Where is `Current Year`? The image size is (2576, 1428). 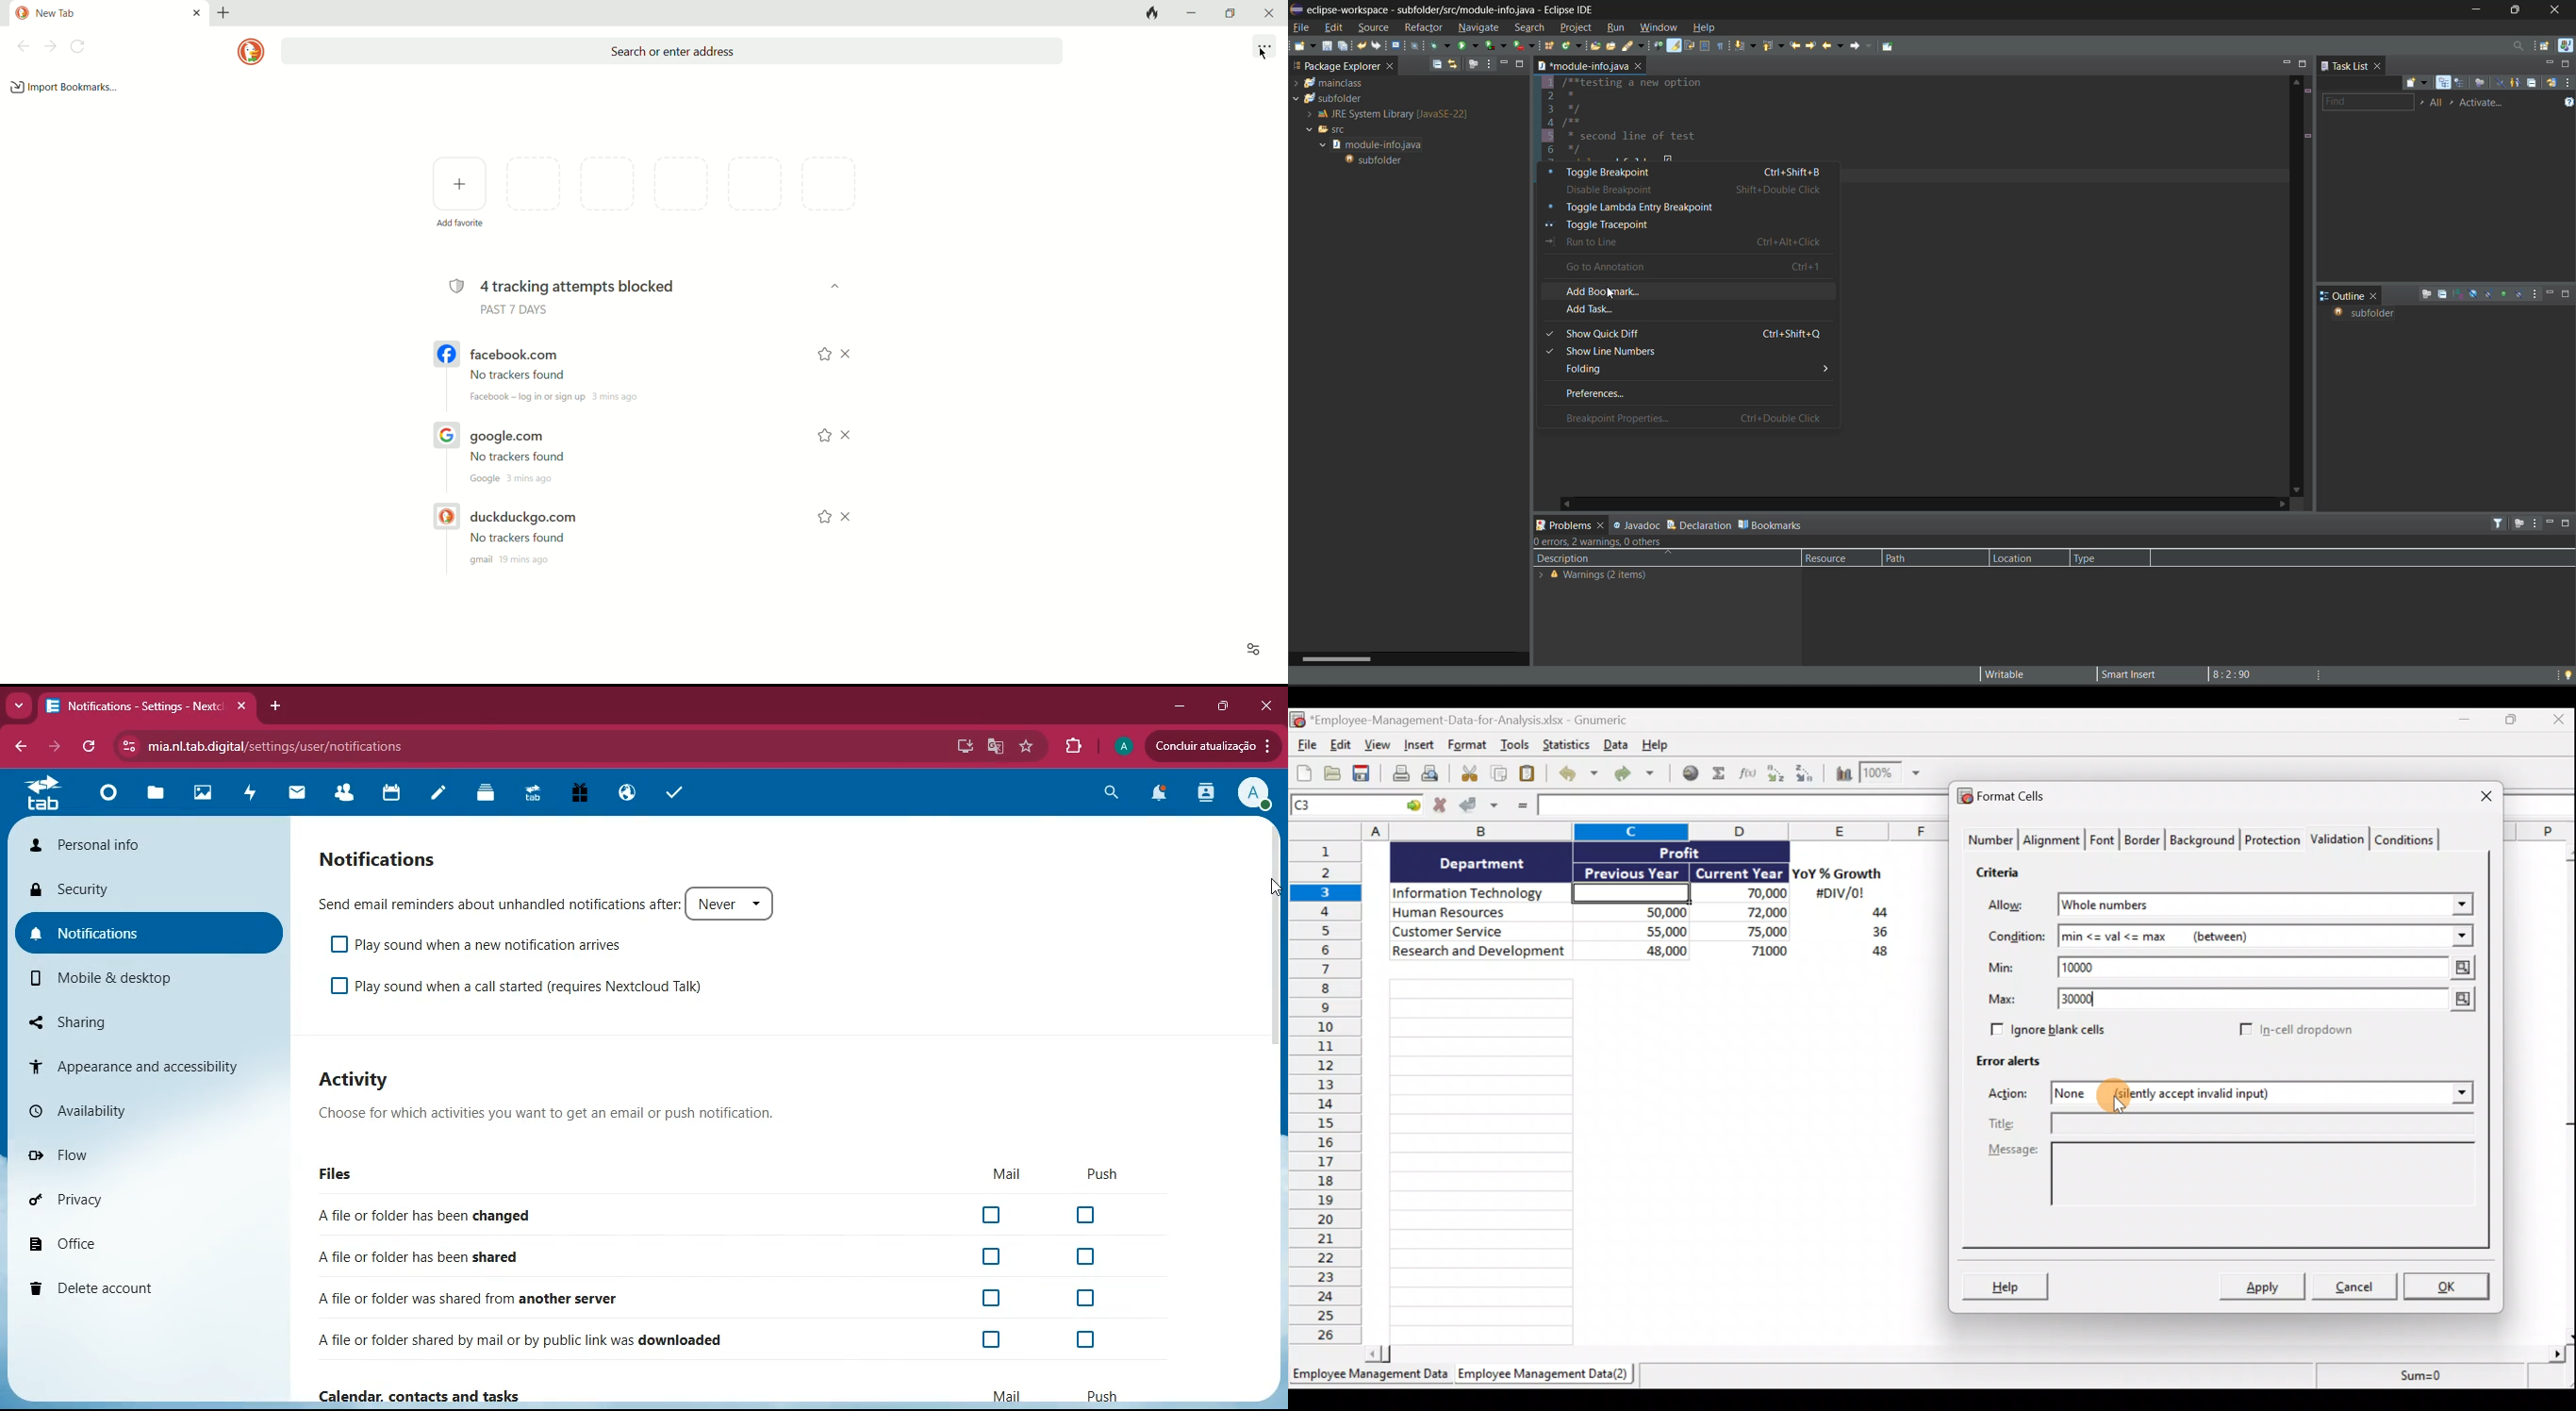 Current Year is located at coordinates (1738, 874).